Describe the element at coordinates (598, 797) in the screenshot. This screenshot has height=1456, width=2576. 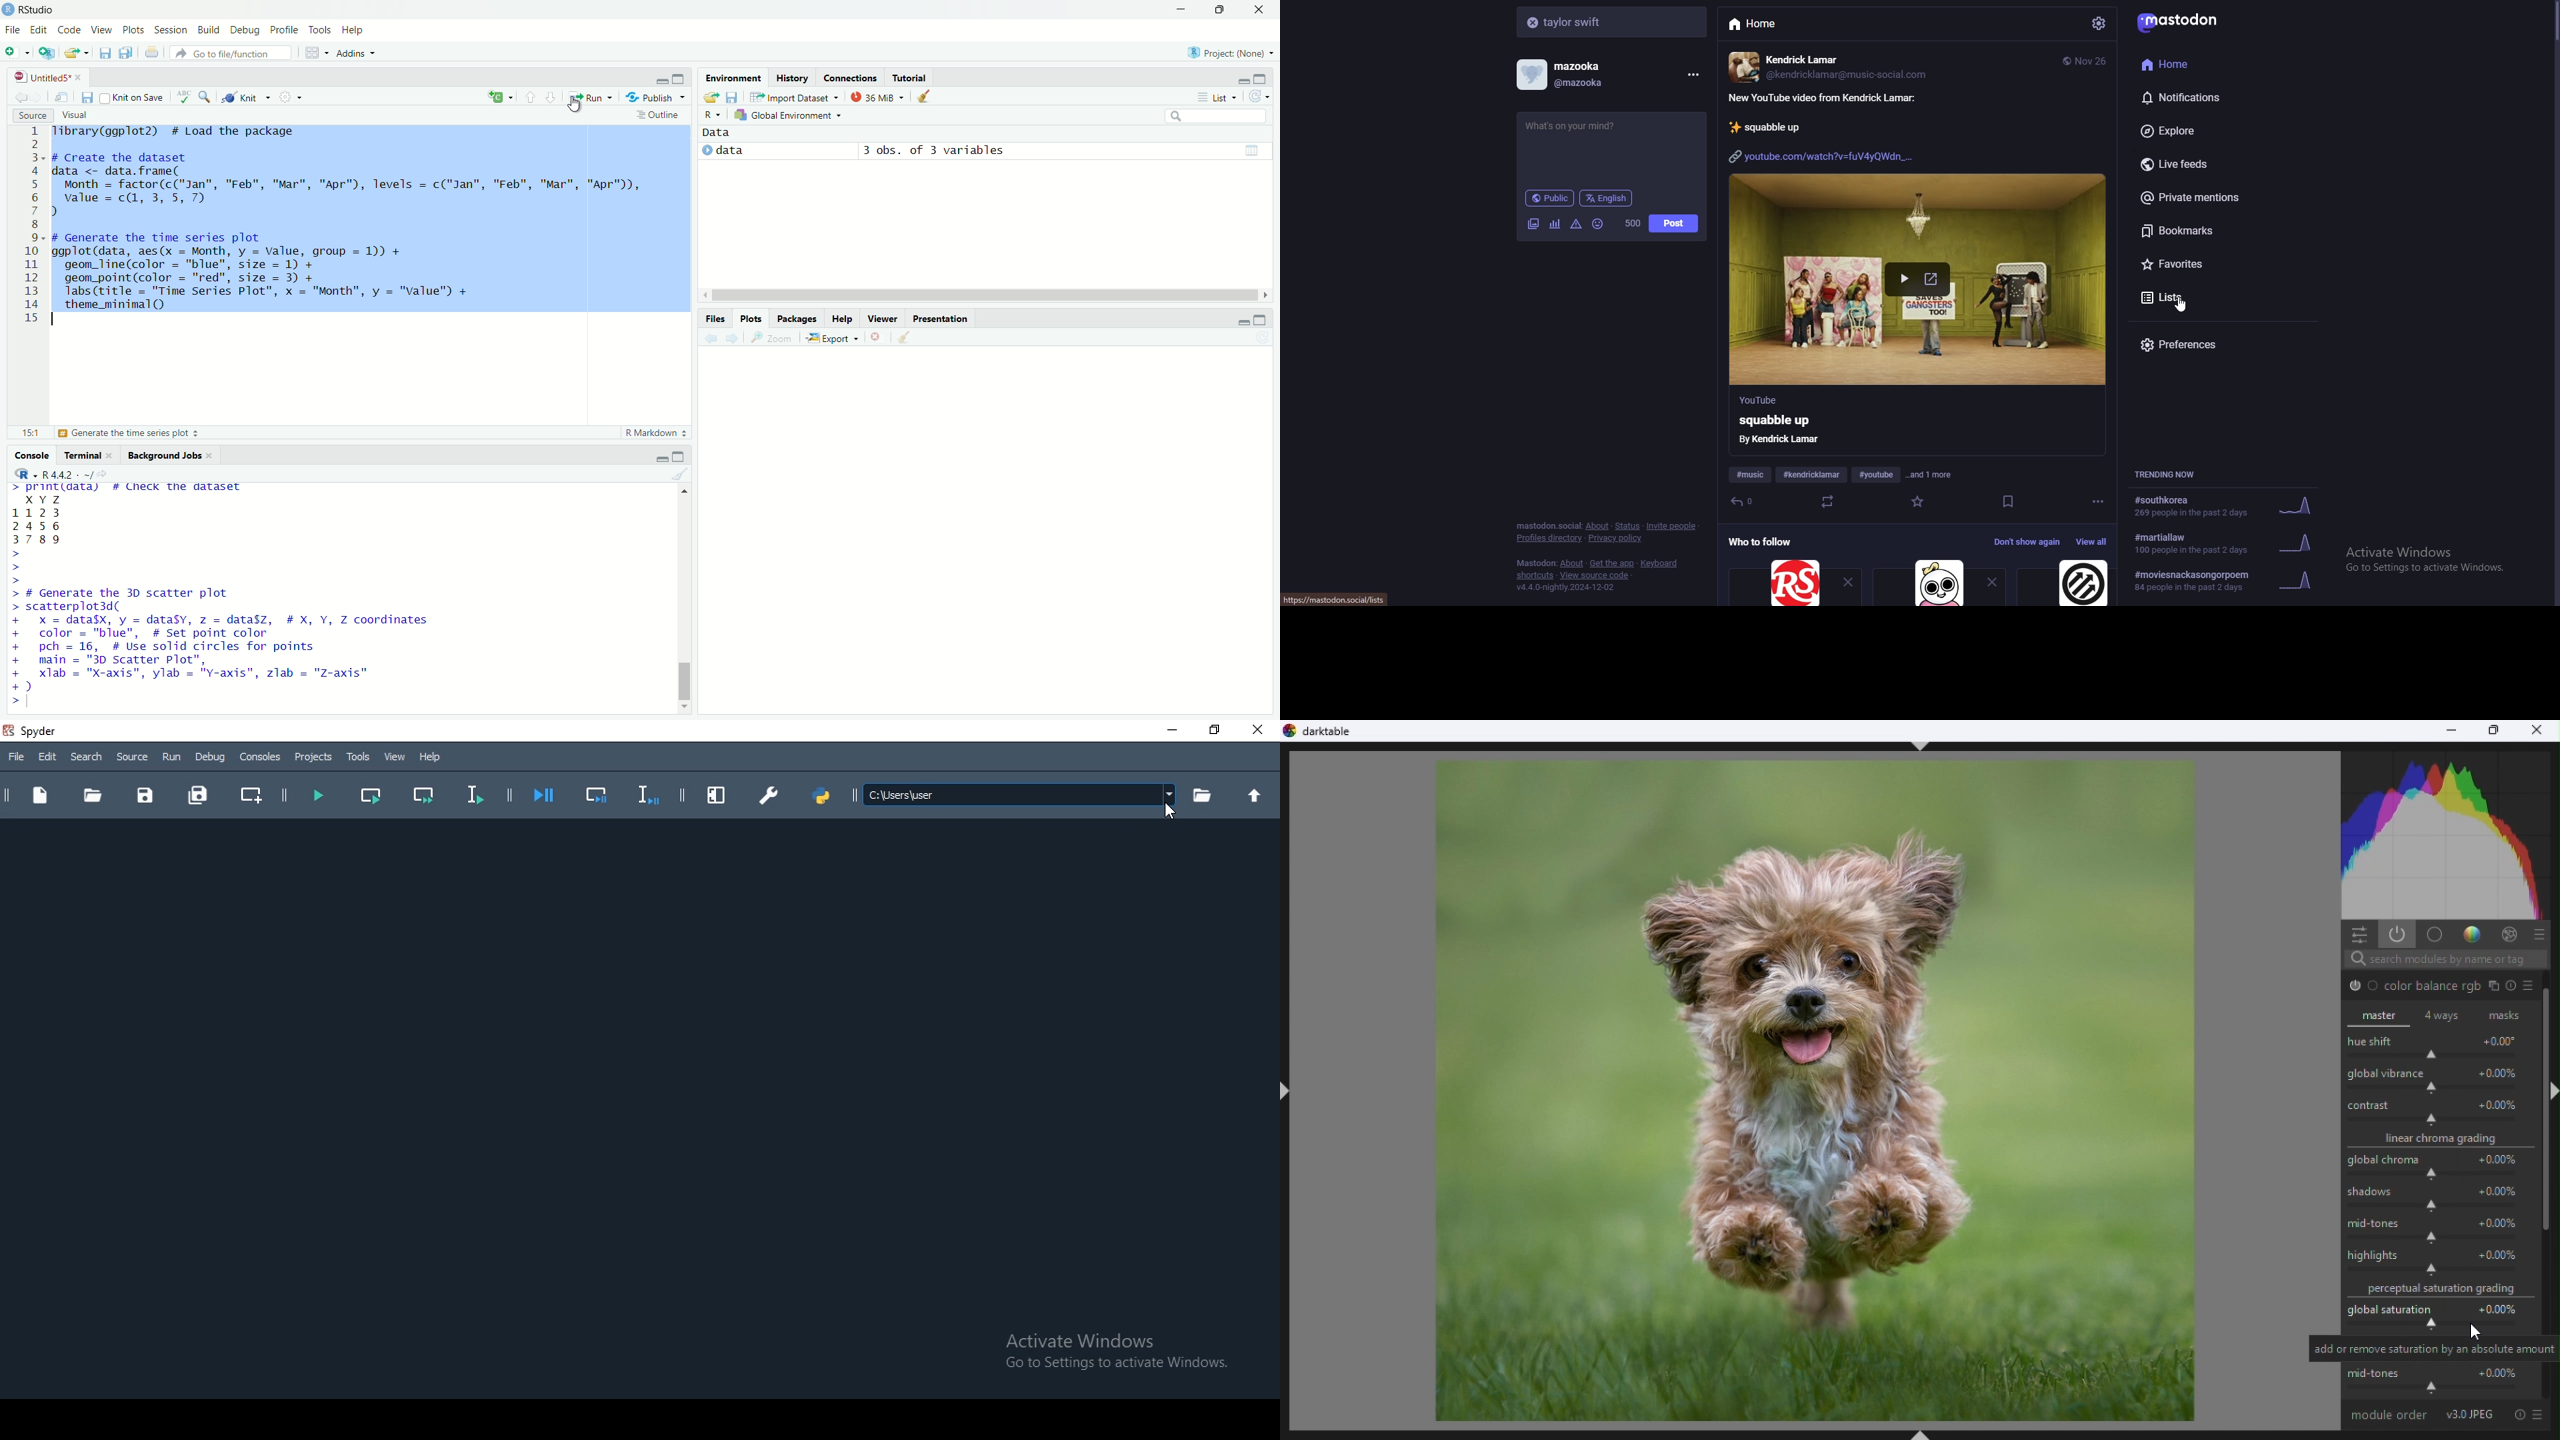
I see `debug selection maximise current pane` at that location.